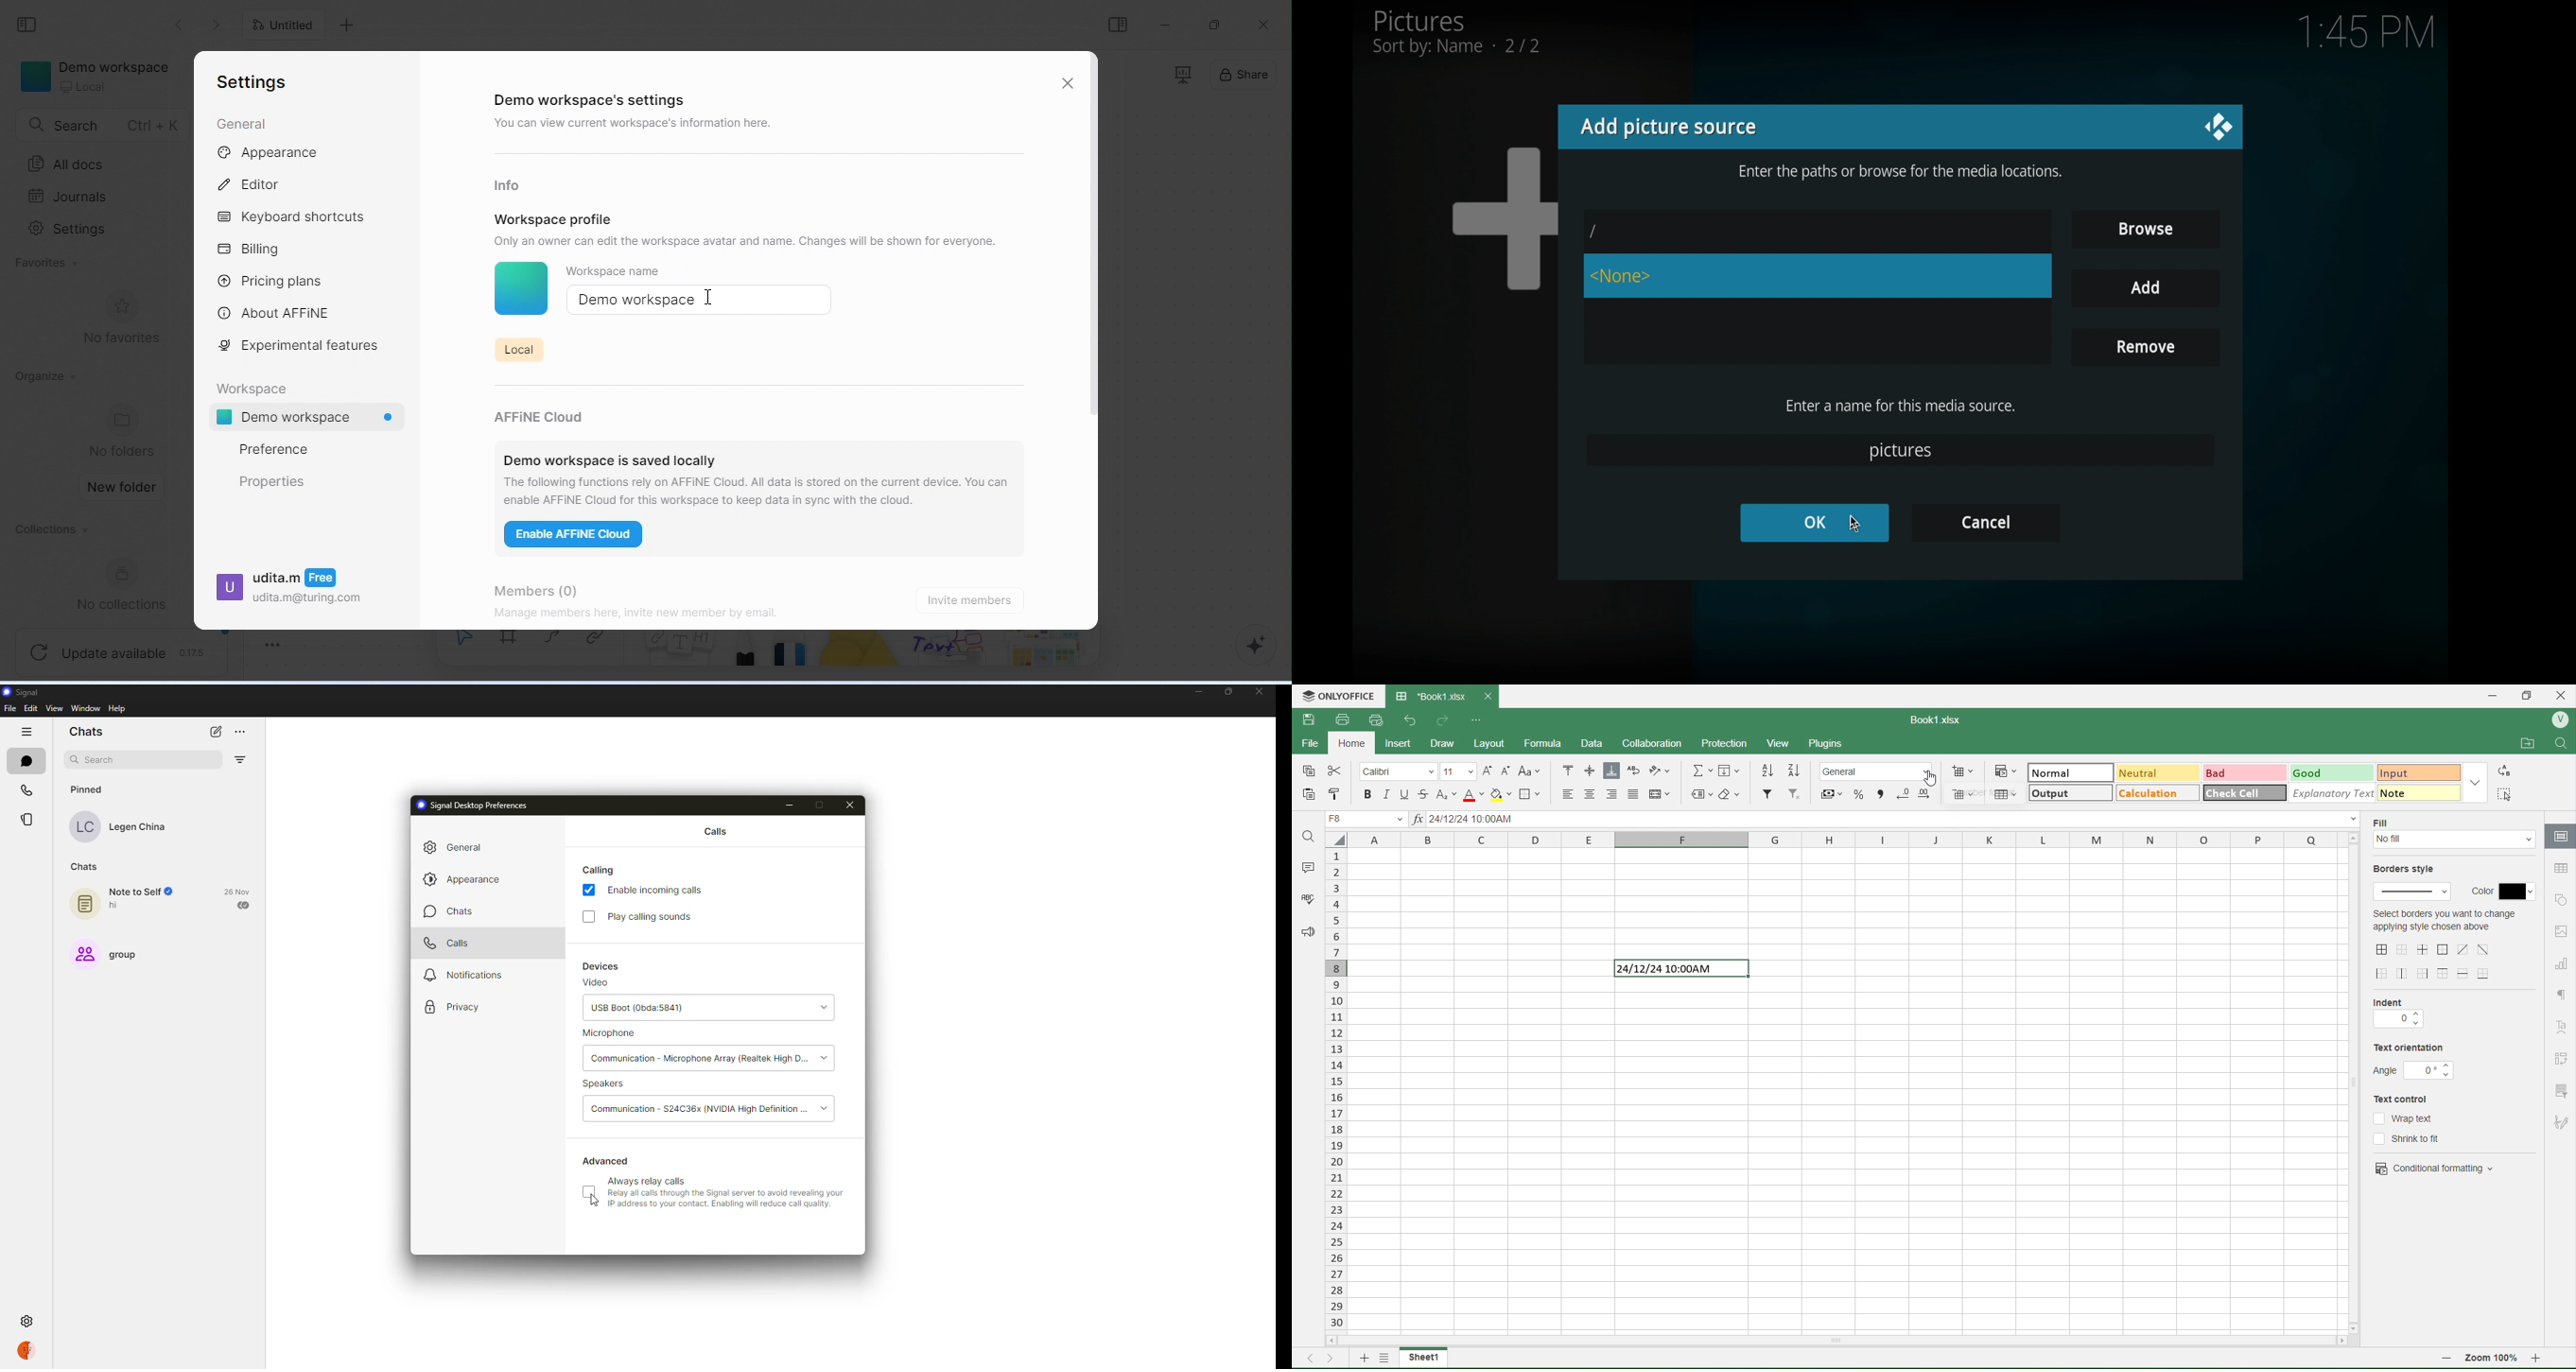  Describe the element at coordinates (1668, 127) in the screenshot. I see `add picture source` at that location.